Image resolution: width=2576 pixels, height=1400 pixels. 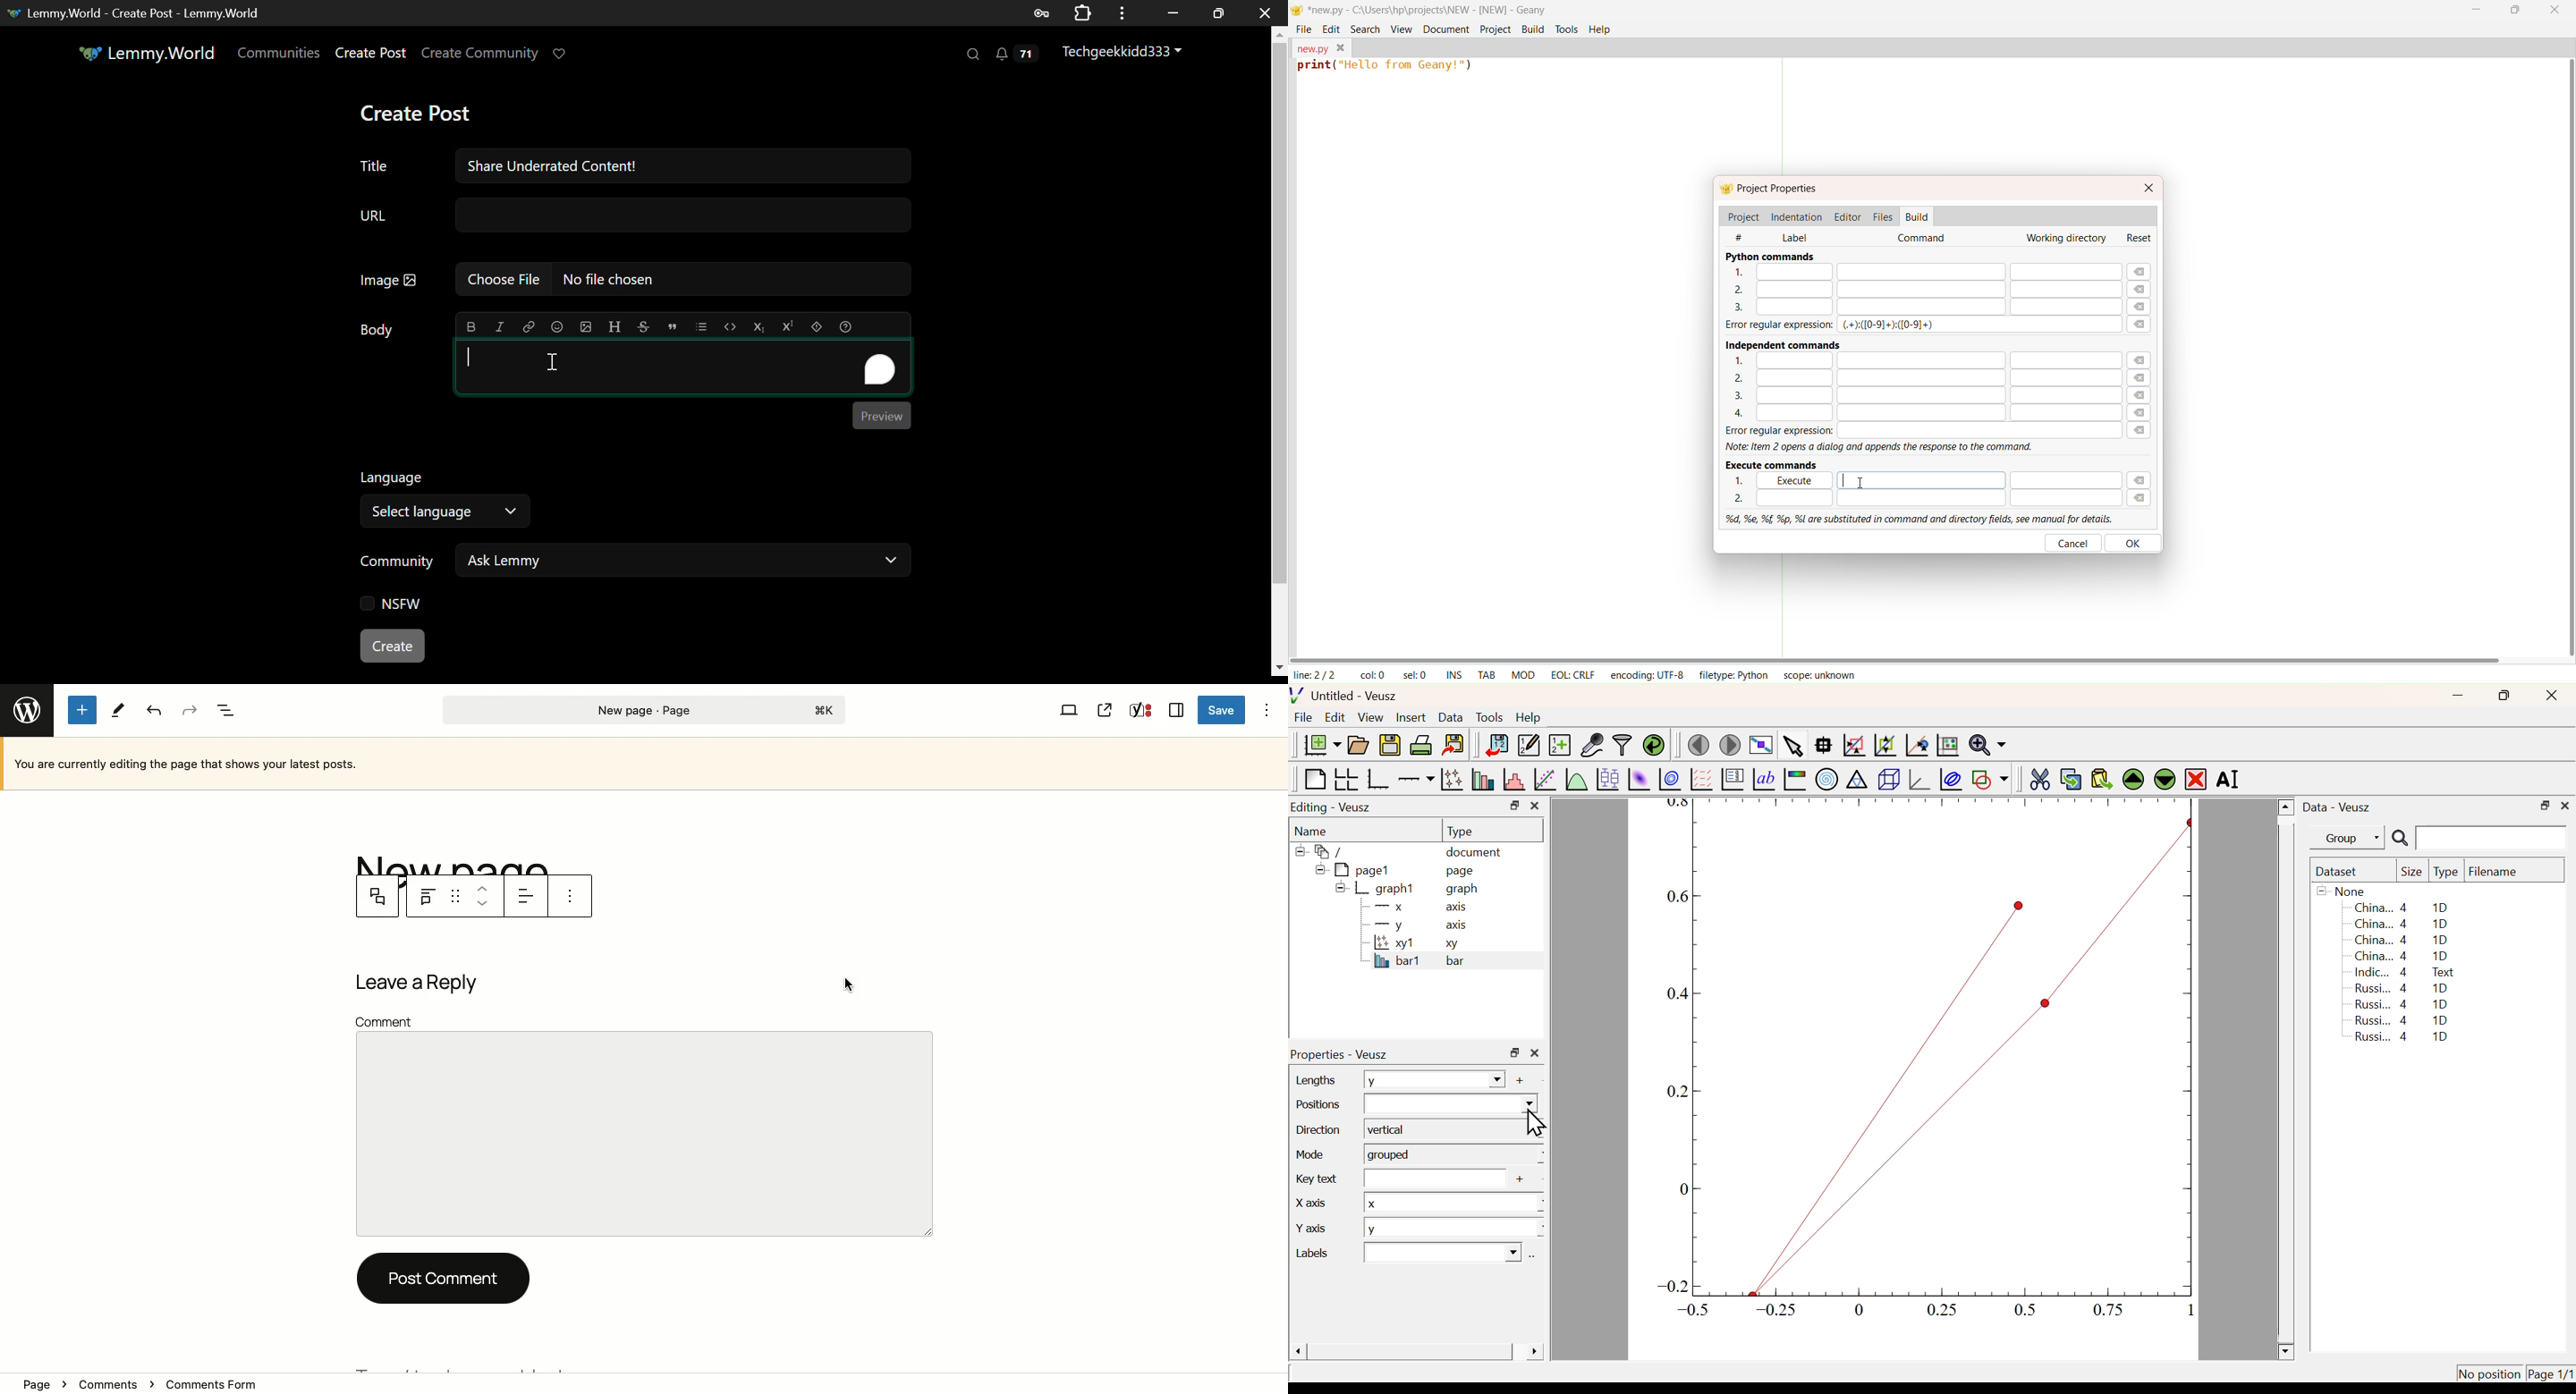 I want to click on Y axis, so click(x=1318, y=1230).